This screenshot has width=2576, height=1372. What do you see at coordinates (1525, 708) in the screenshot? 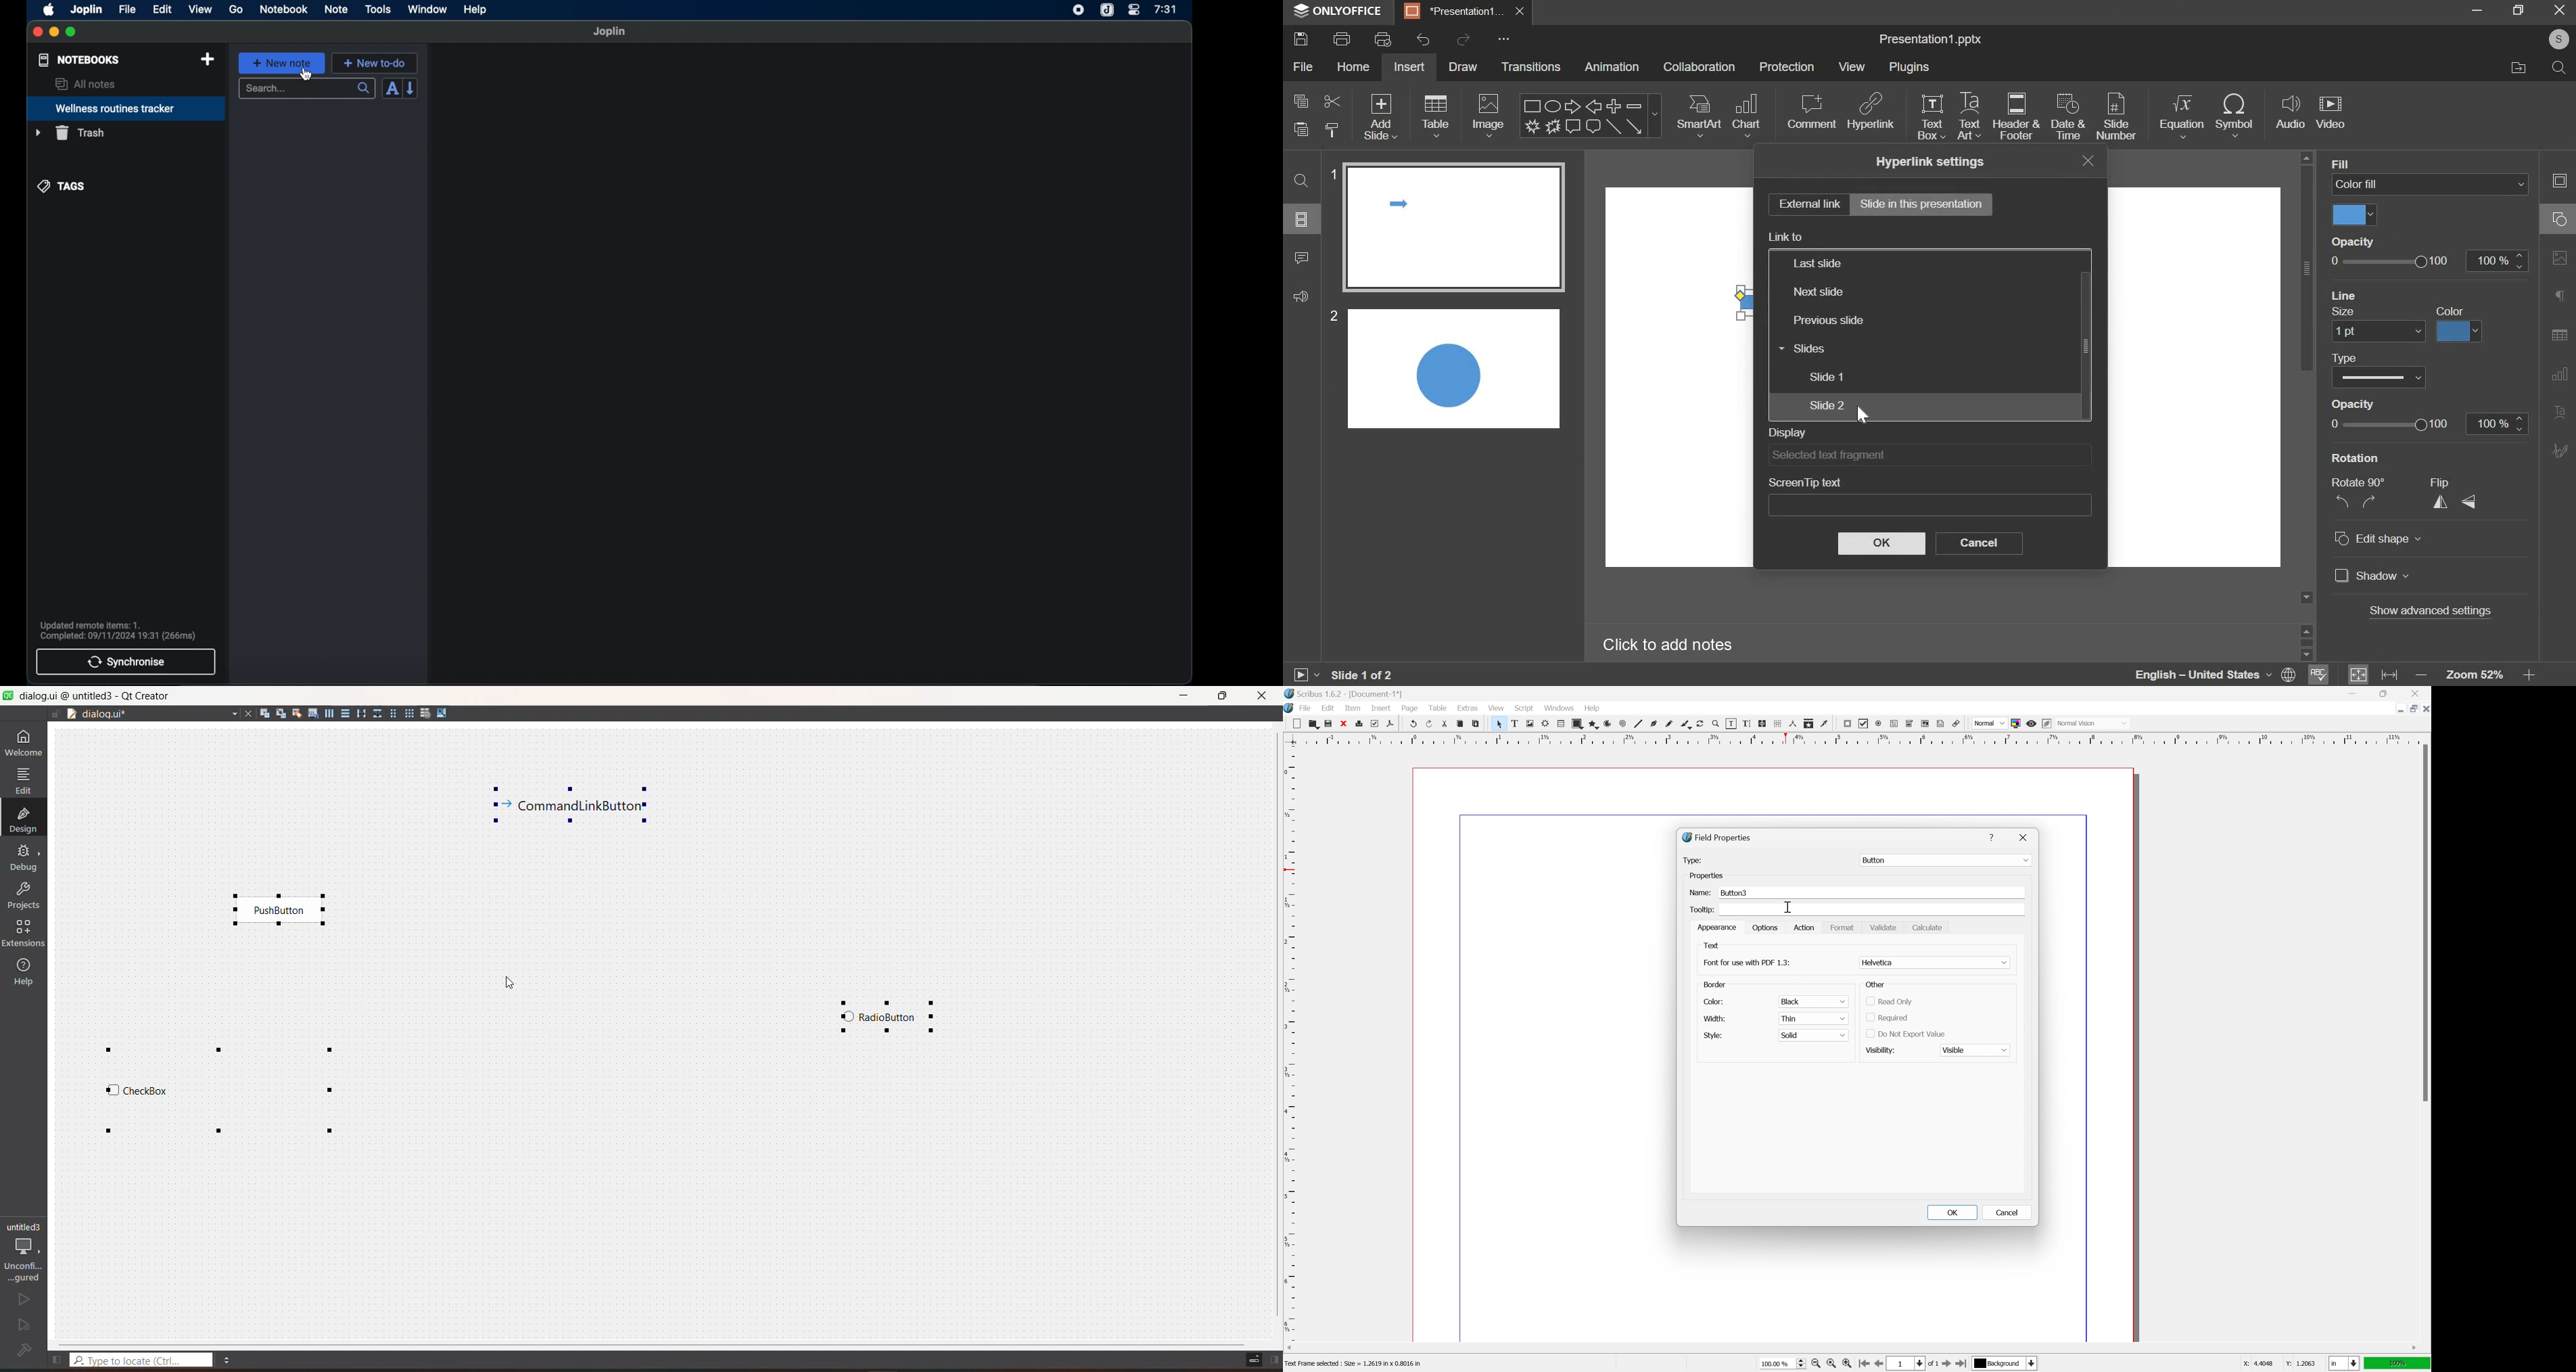
I see `script` at bounding box center [1525, 708].